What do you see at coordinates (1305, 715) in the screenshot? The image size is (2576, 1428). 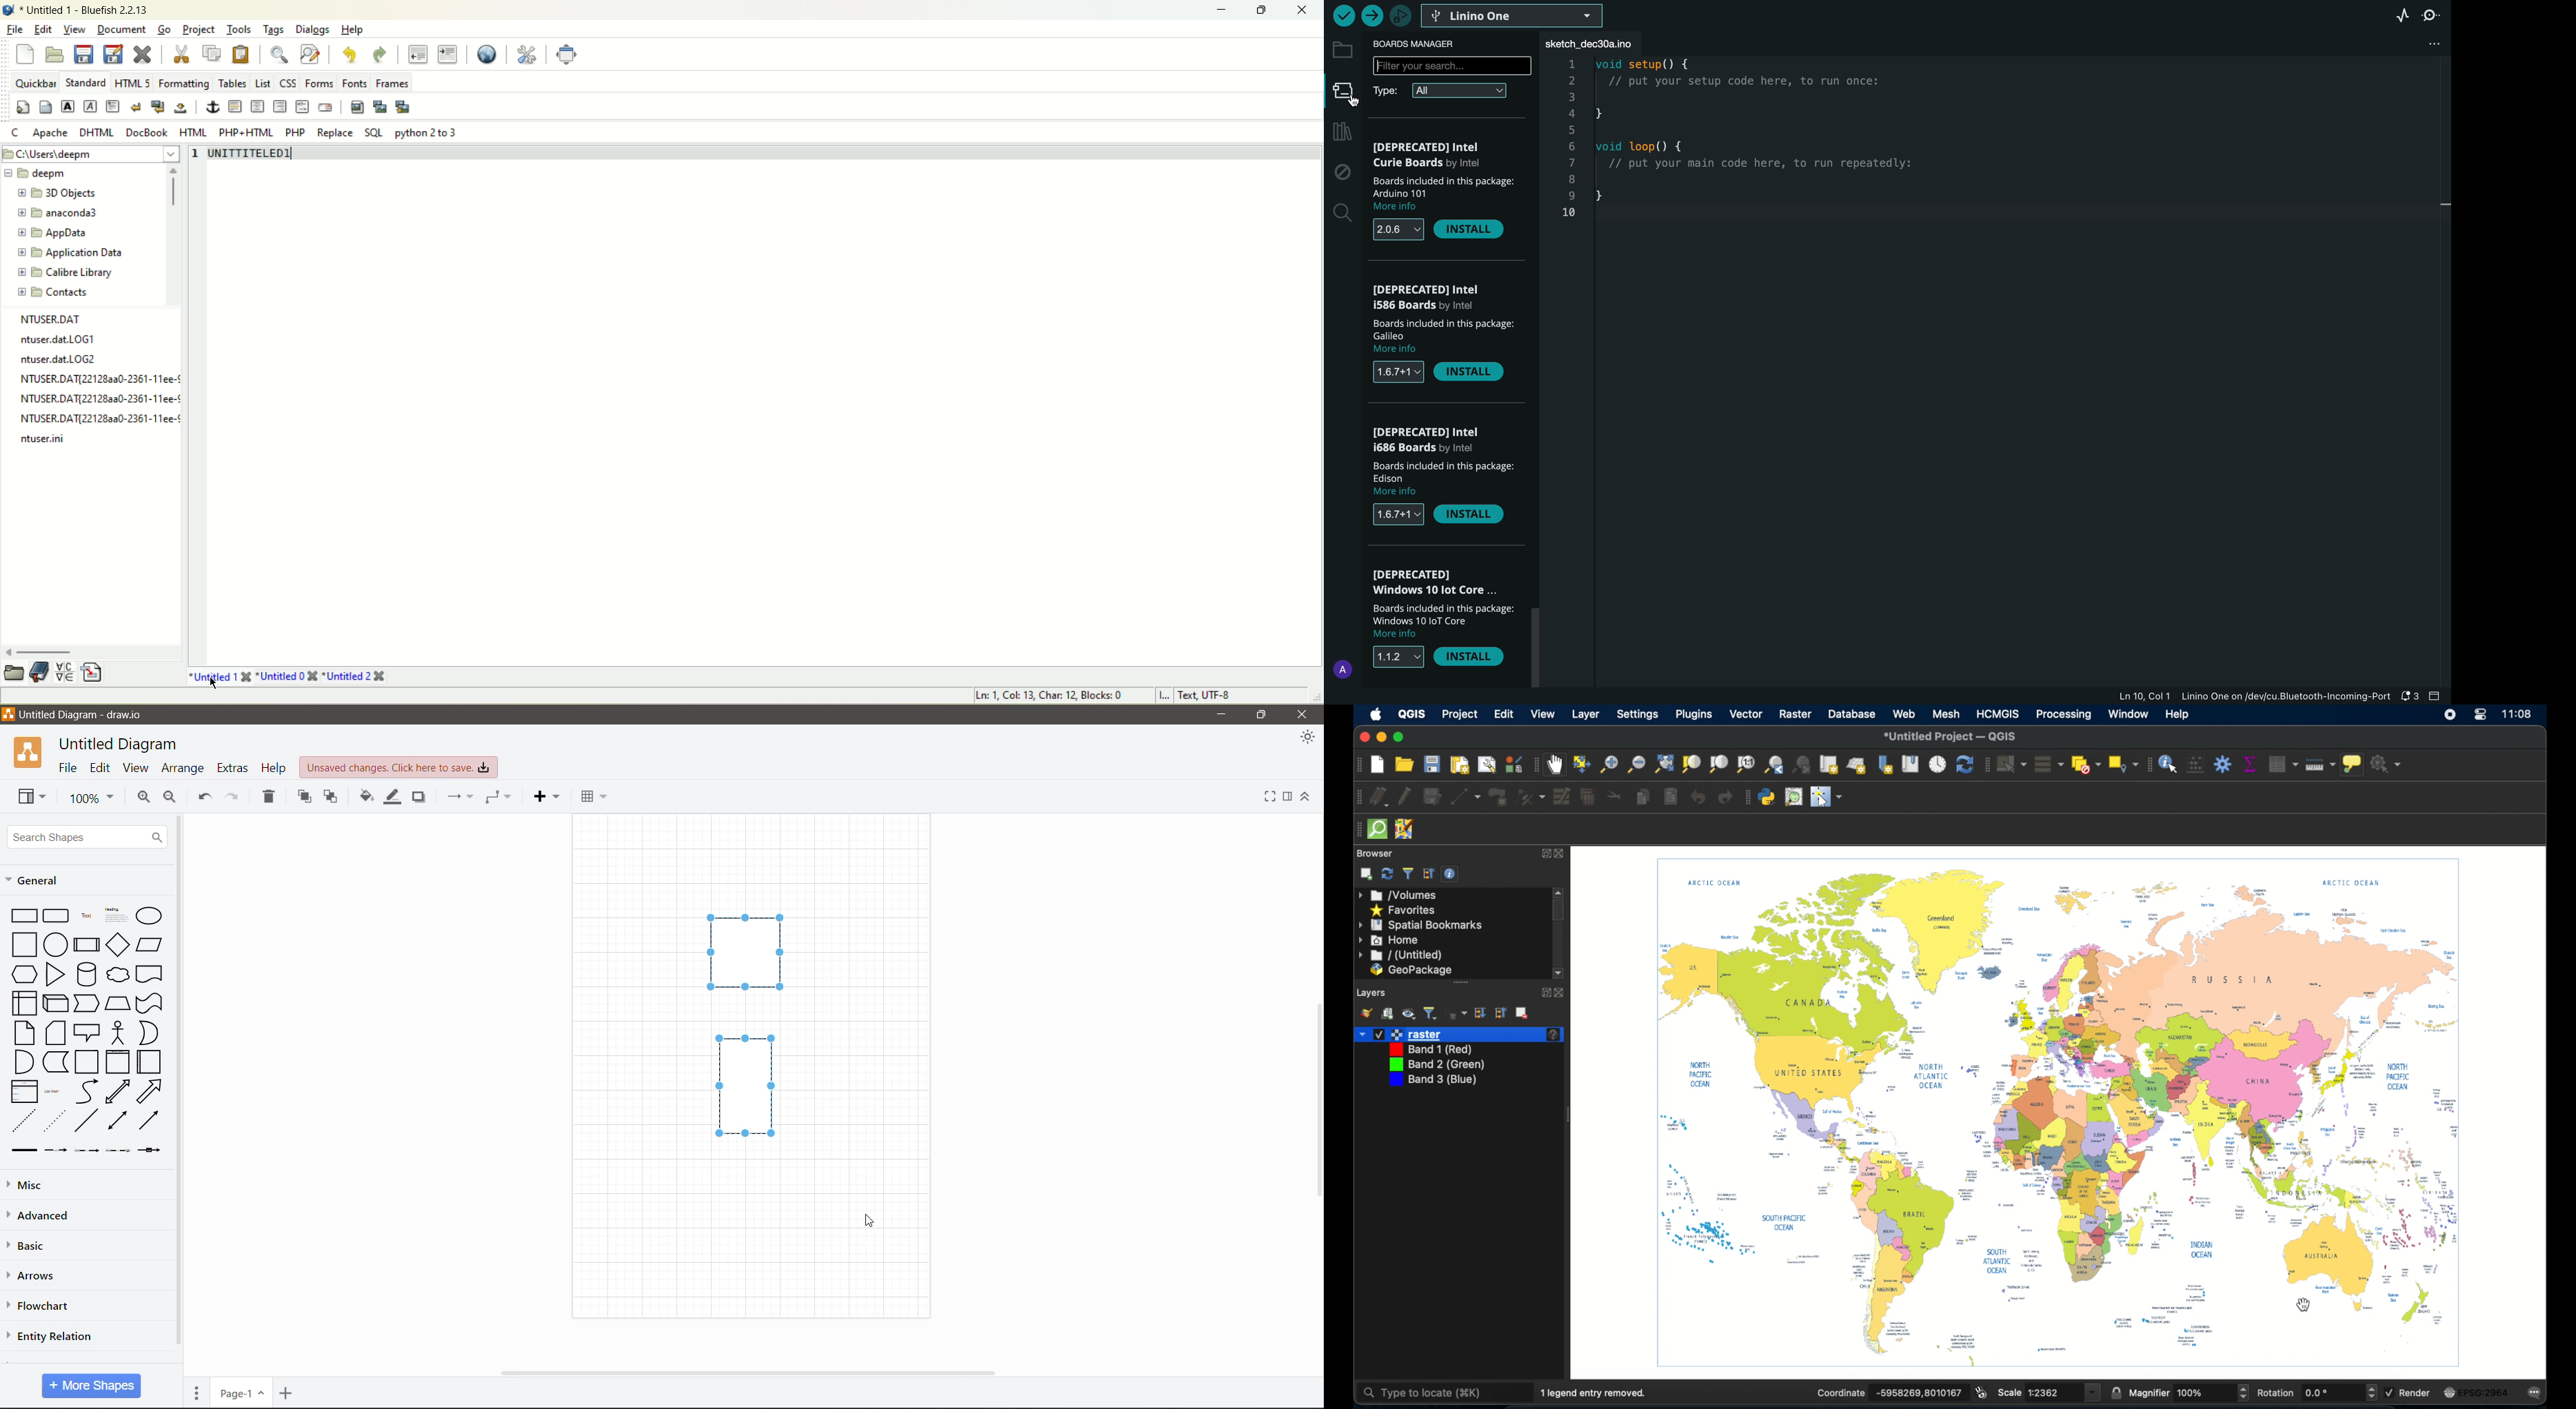 I see `Close` at bounding box center [1305, 715].